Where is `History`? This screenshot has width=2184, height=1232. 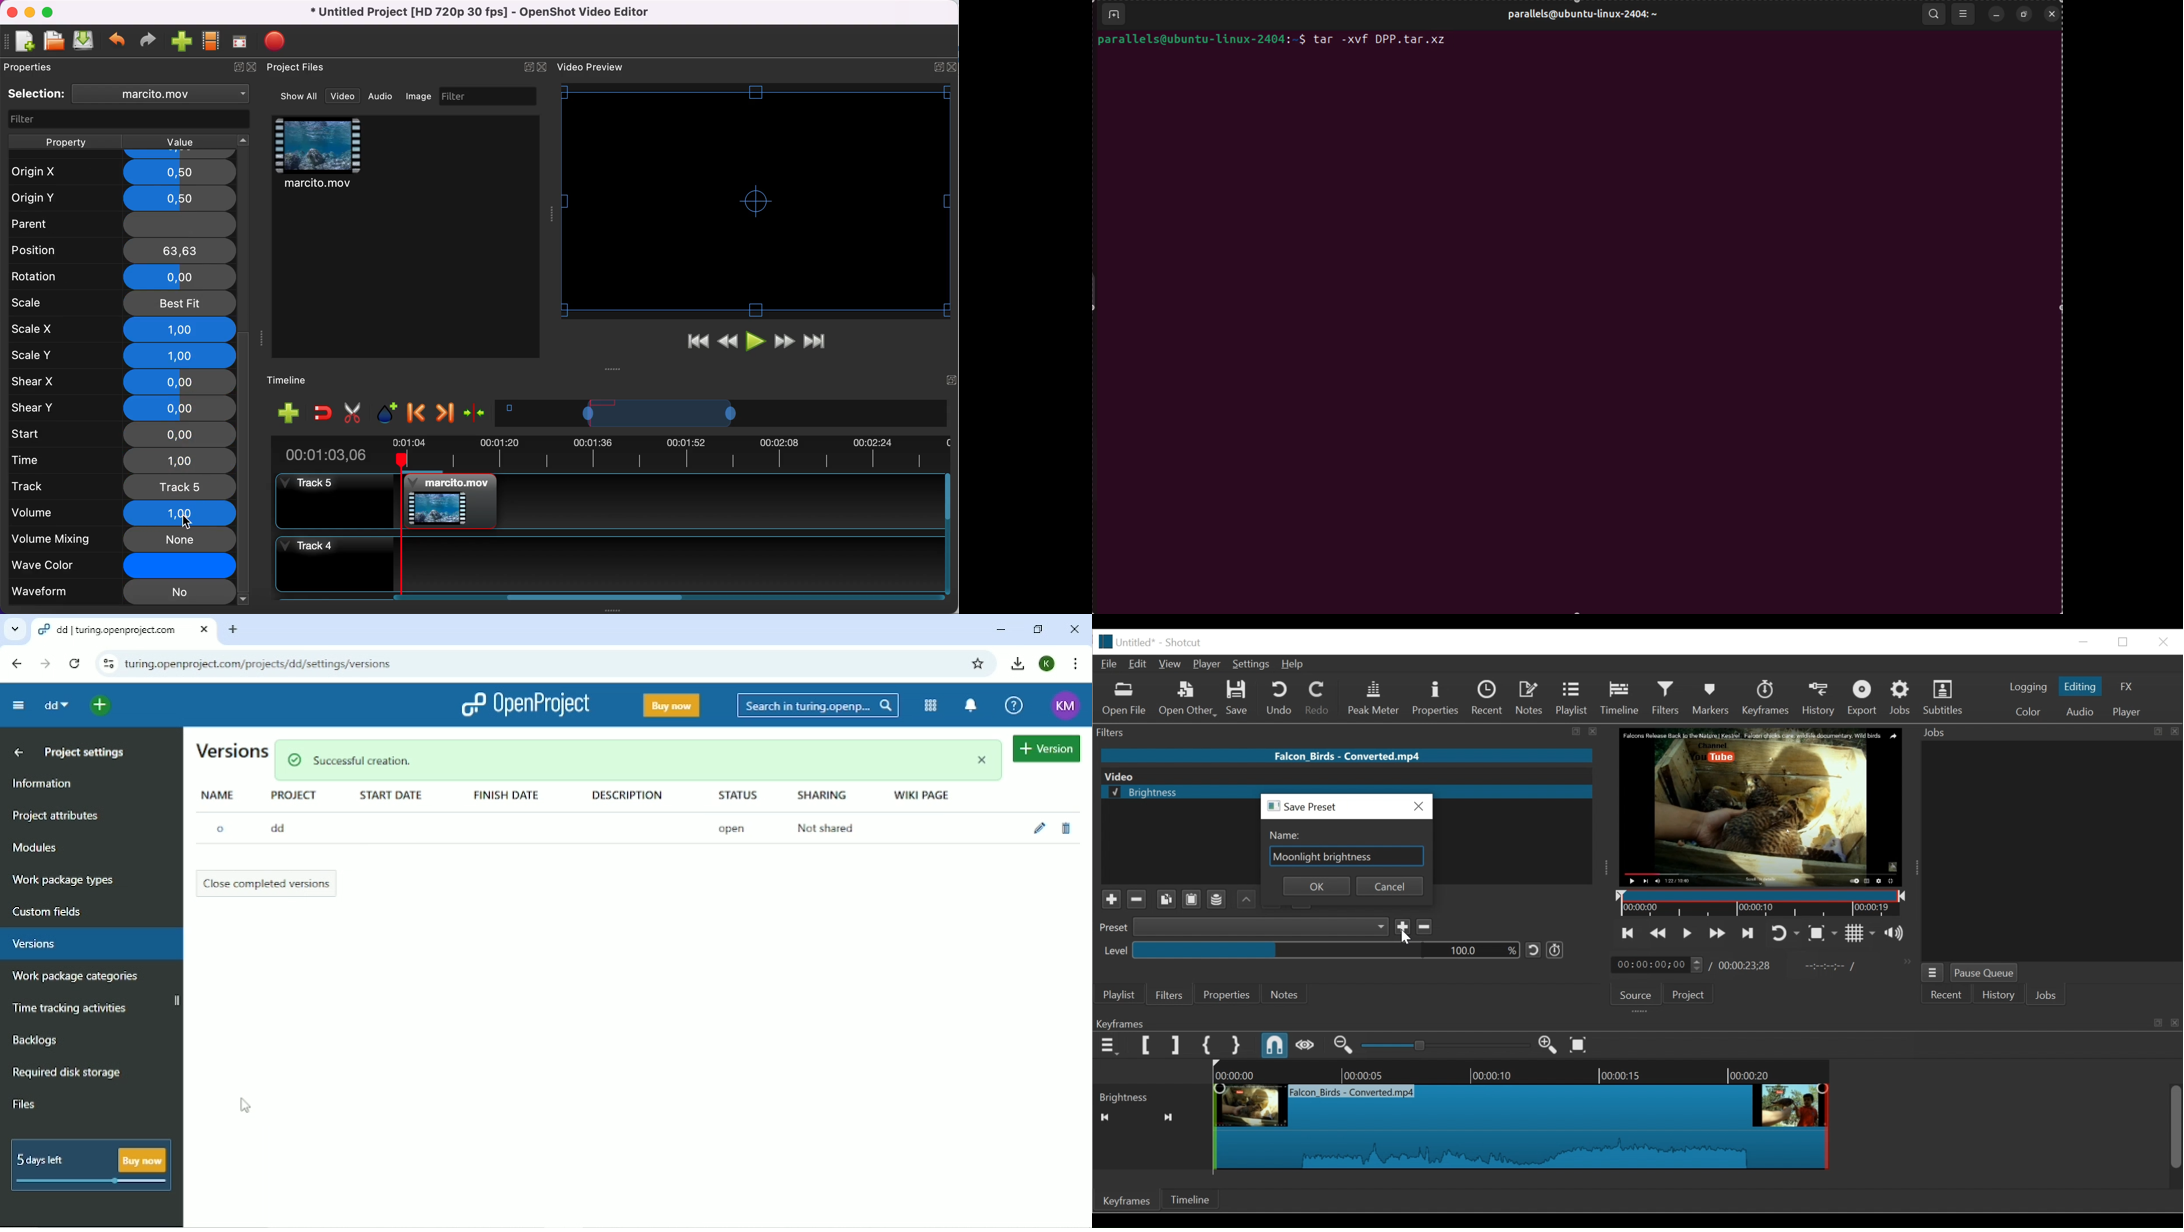
History is located at coordinates (1819, 698).